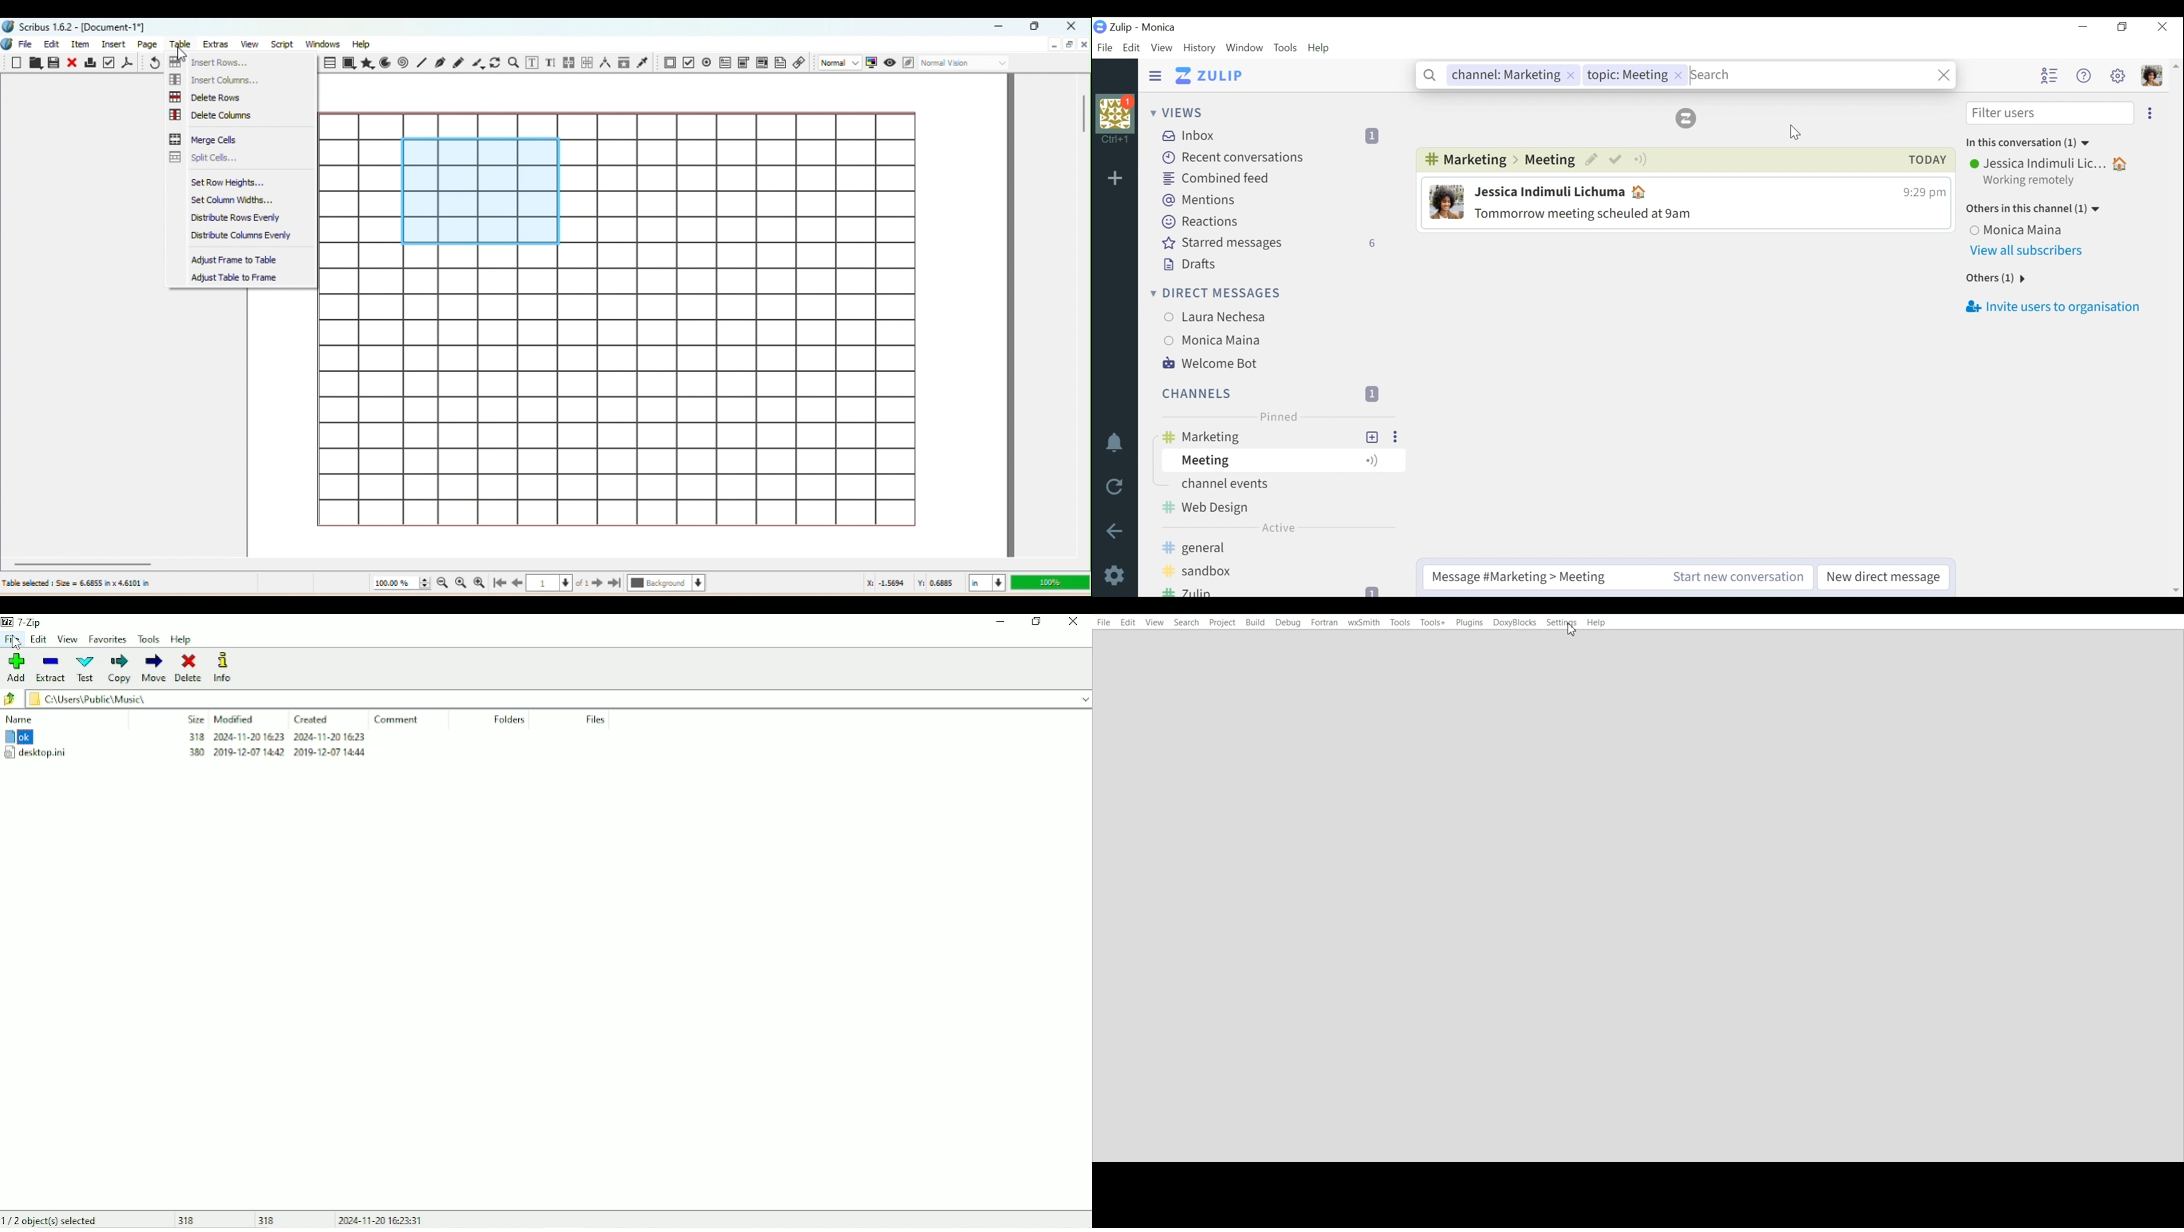 The height and width of the screenshot is (1232, 2184). What do you see at coordinates (184, 57) in the screenshot?
I see `cursor` at bounding box center [184, 57].